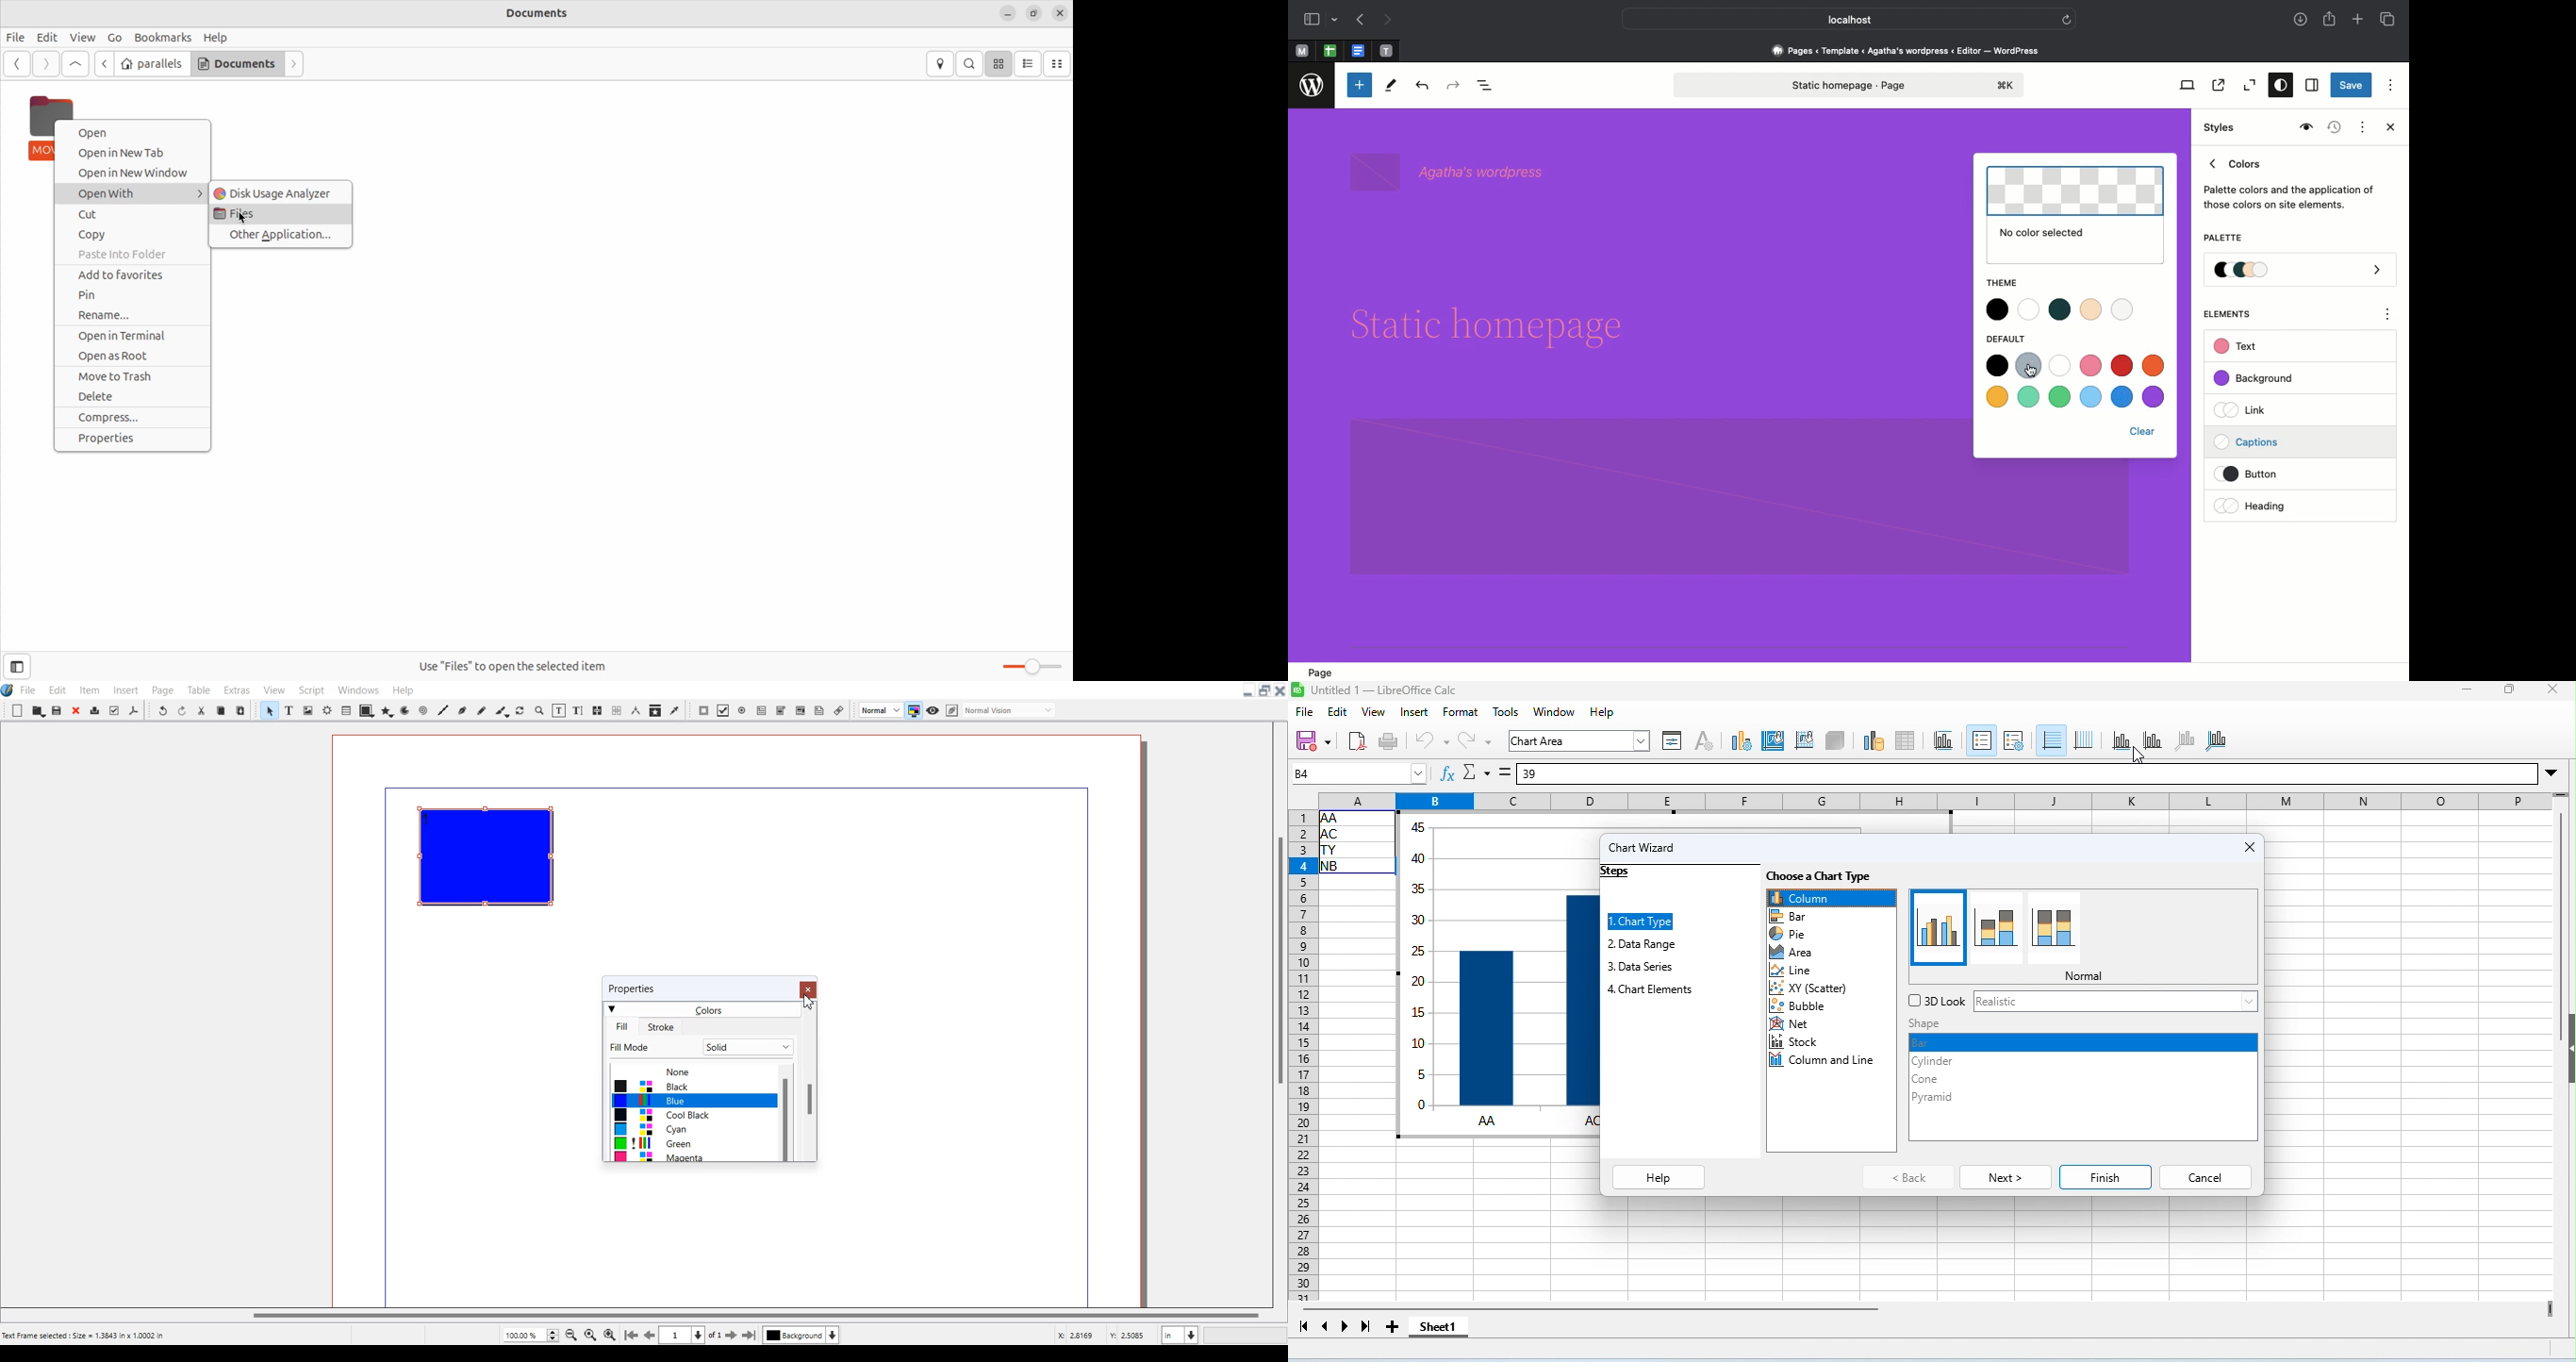 The height and width of the screenshot is (1372, 2576). Describe the element at coordinates (2075, 215) in the screenshot. I see `No color selected` at that location.